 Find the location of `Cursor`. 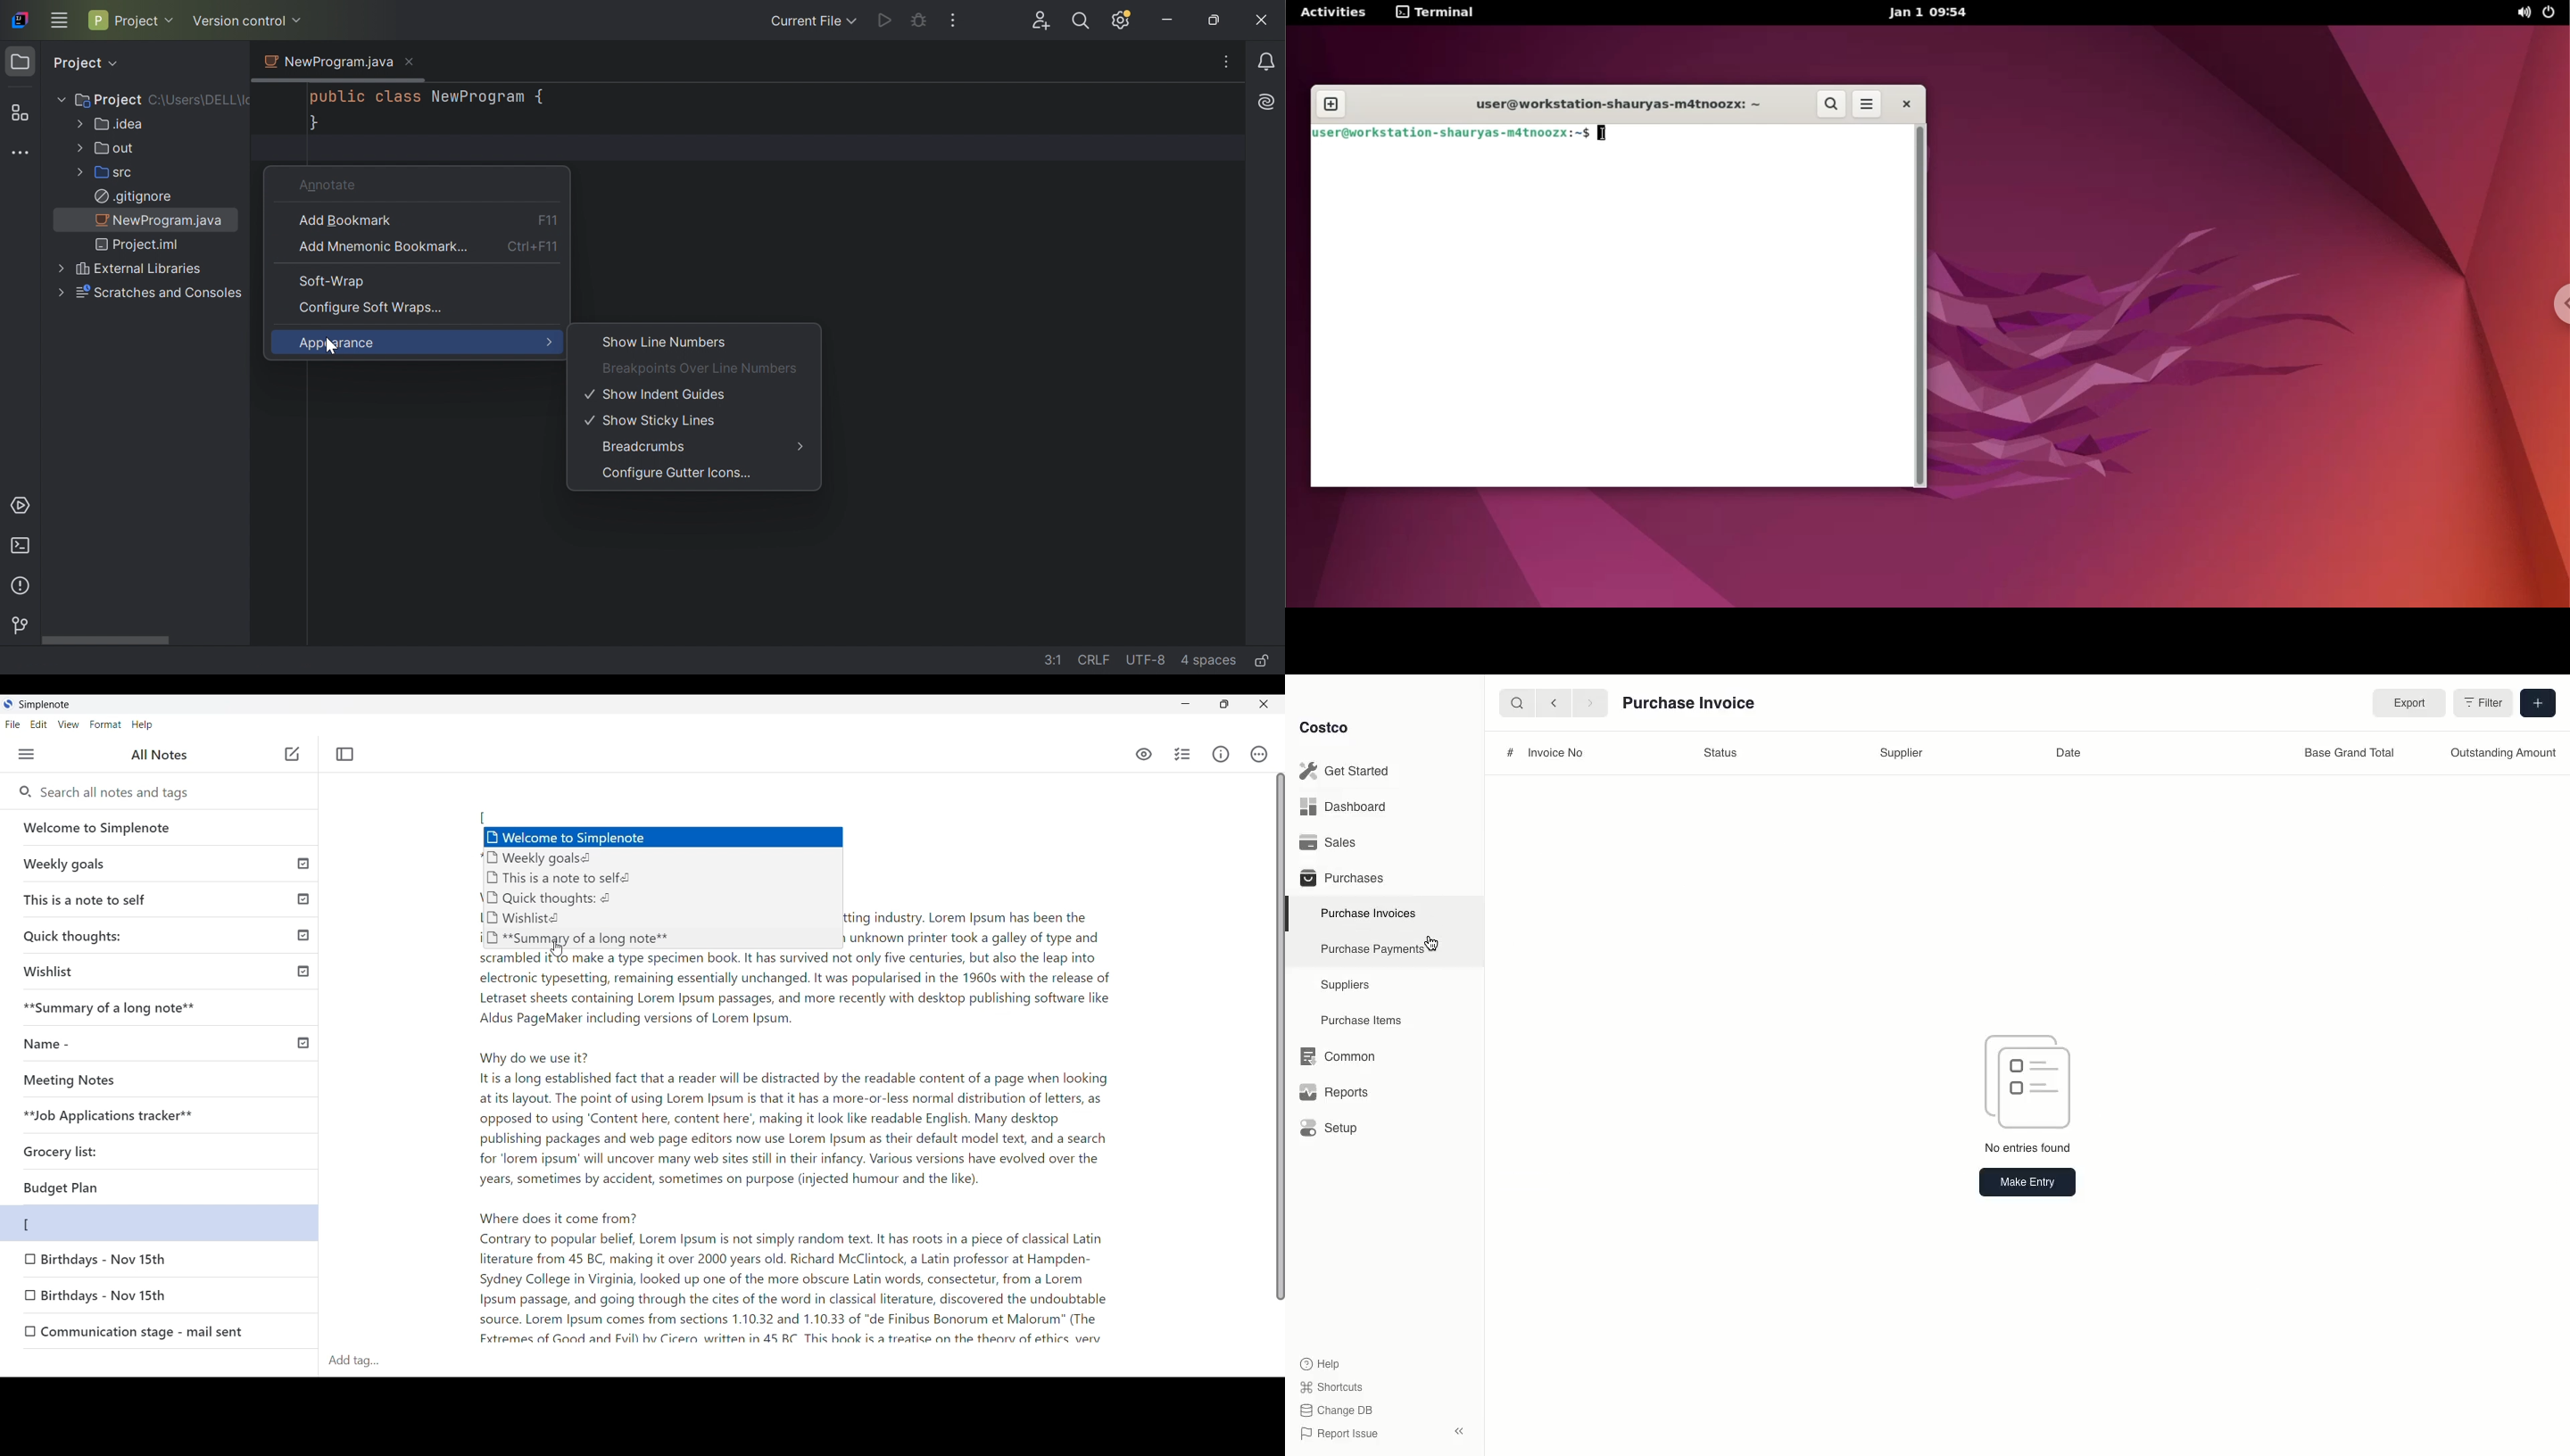

Cursor is located at coordinates (555, 947).